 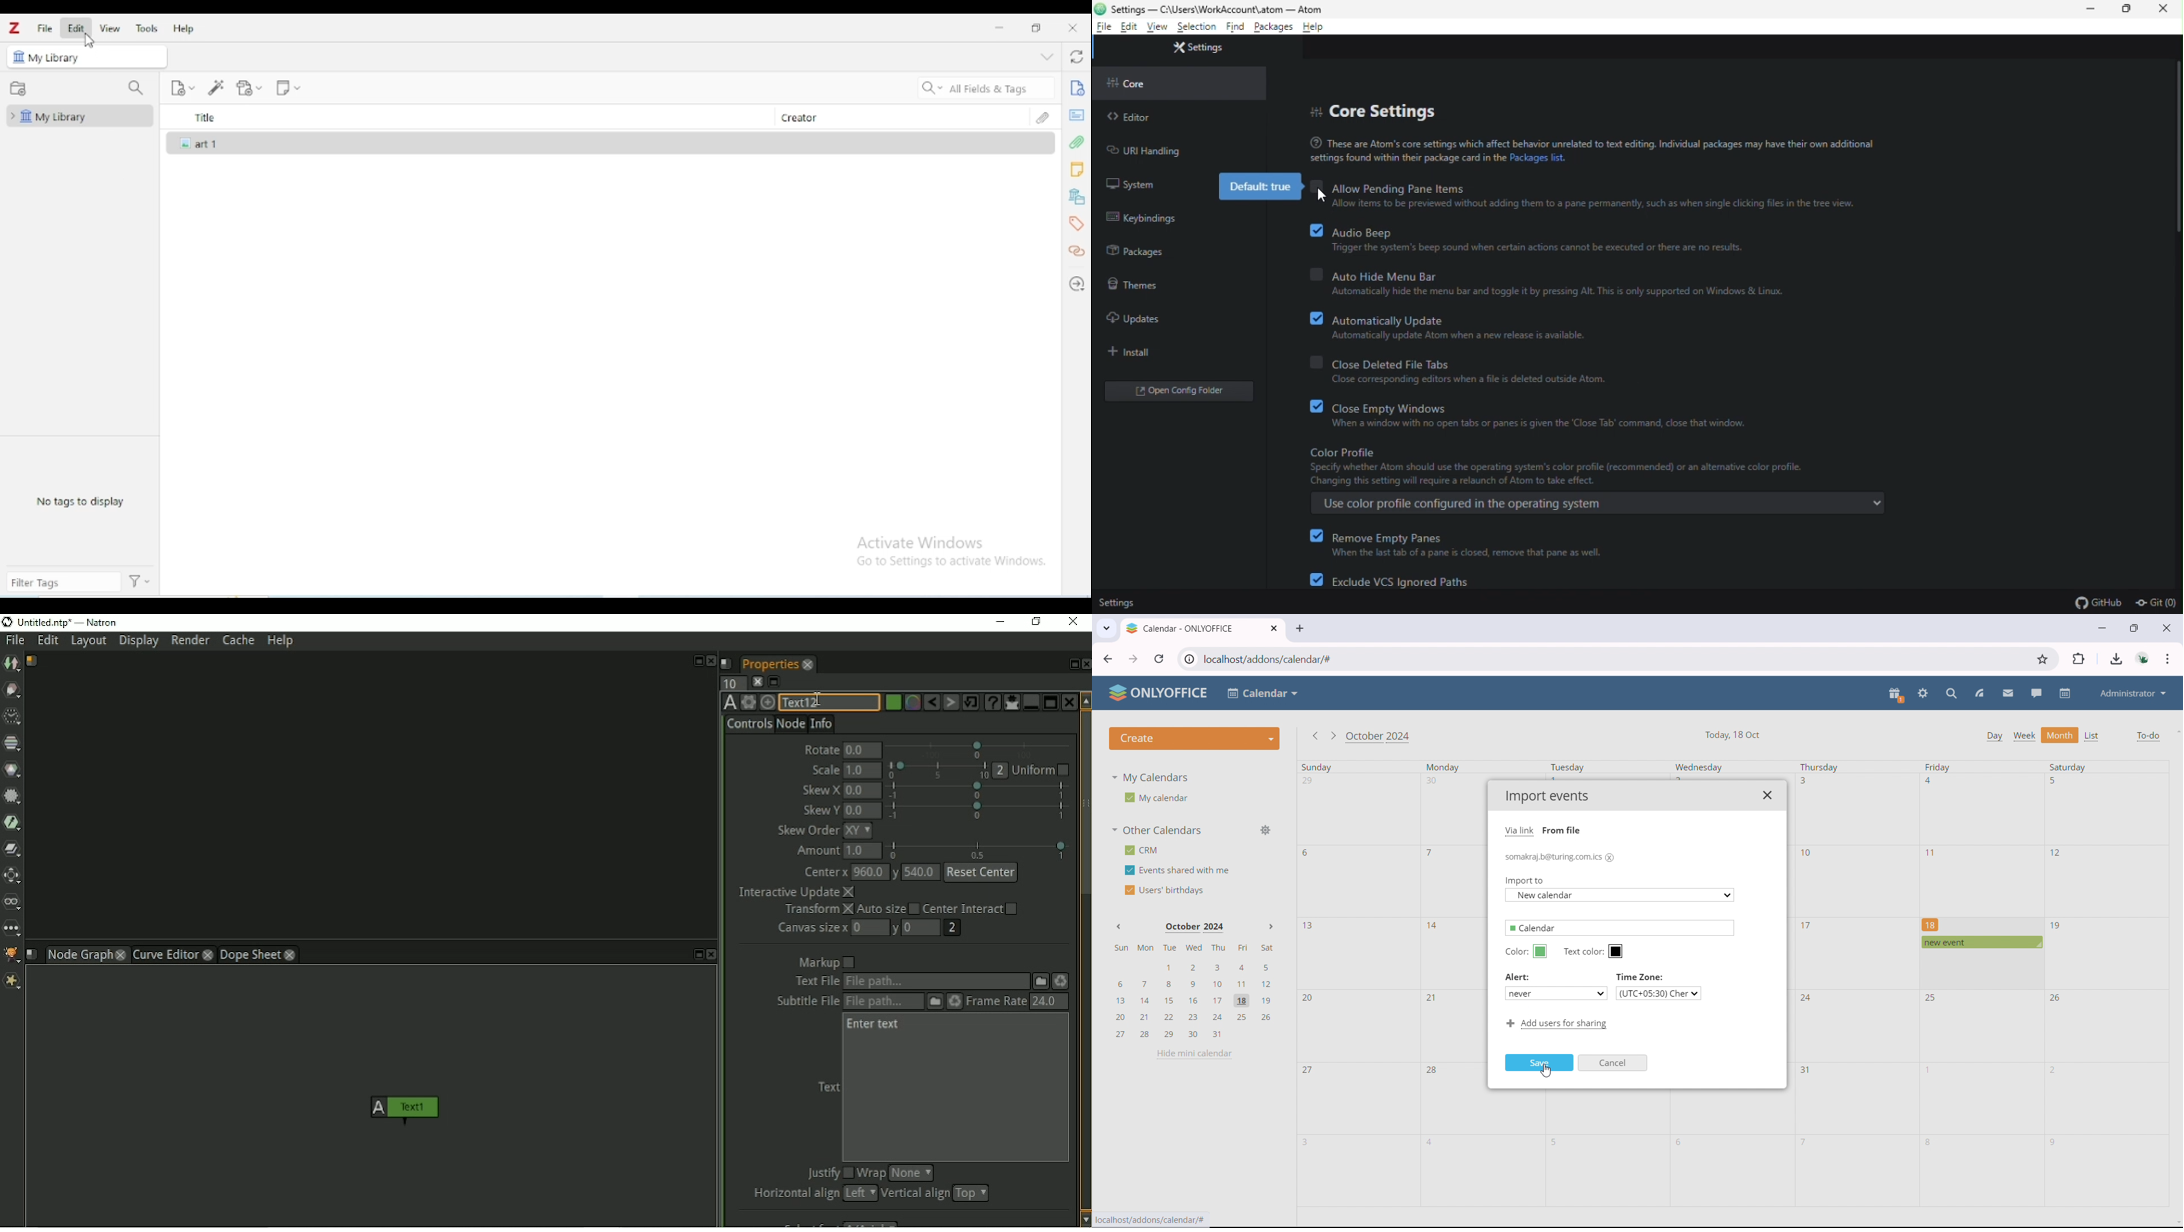 What do you see at coordinates (135, 88) in the screenshot?
I see `filter collections` at bounding box center [135, 88].